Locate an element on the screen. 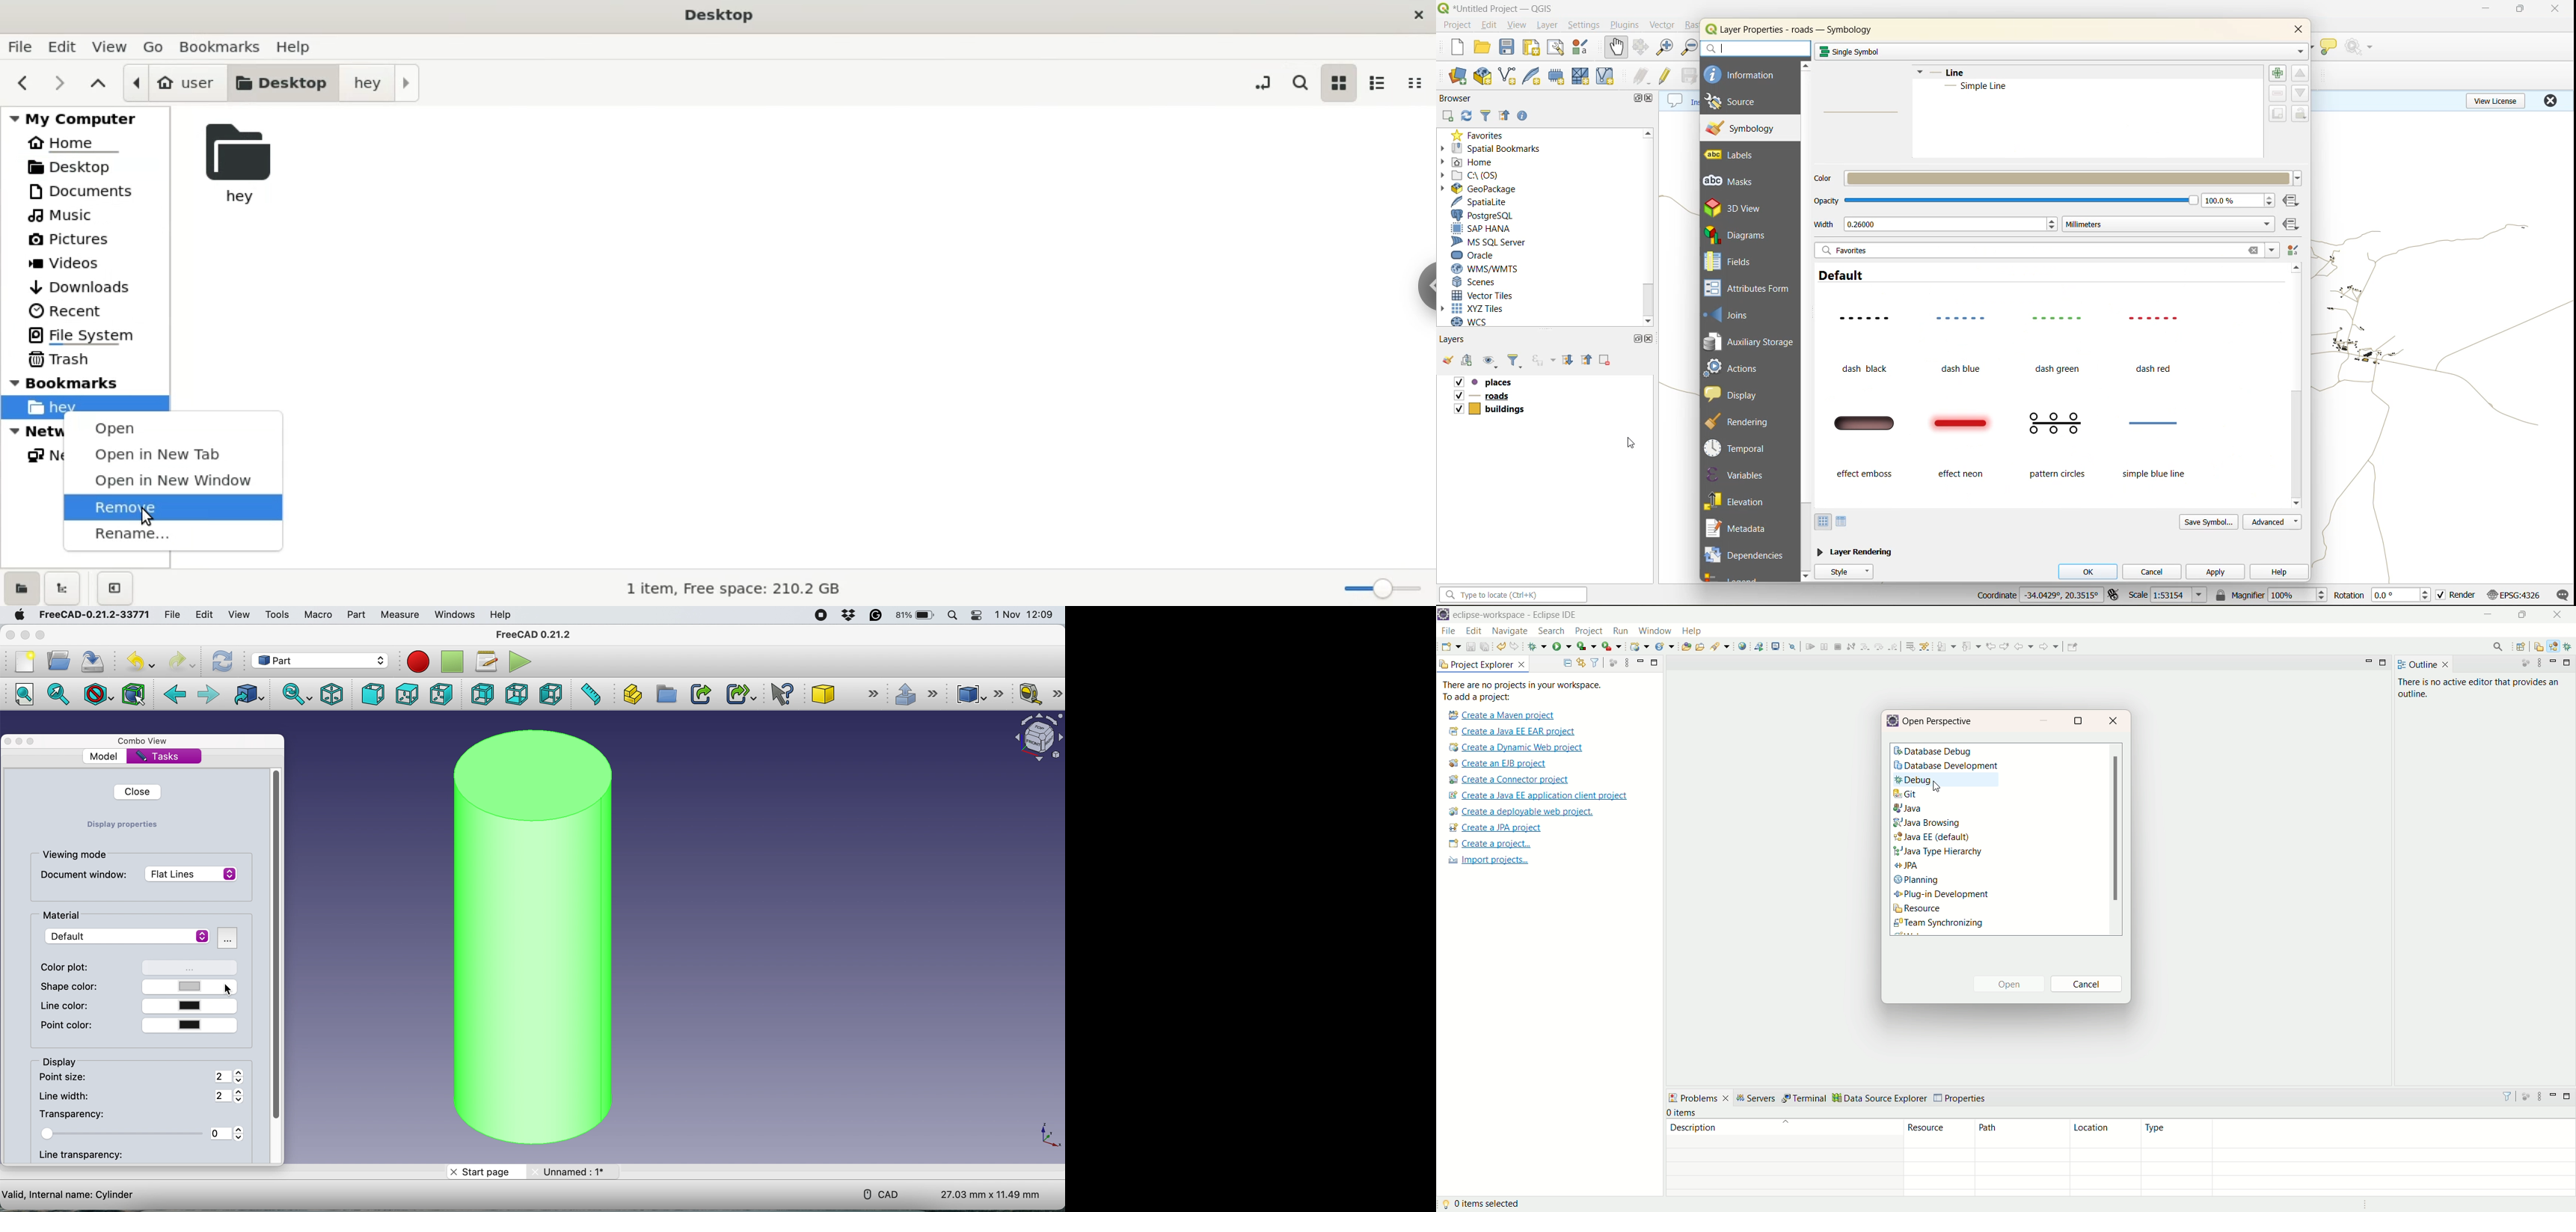  fit selection is located at coordinates (59, 695).